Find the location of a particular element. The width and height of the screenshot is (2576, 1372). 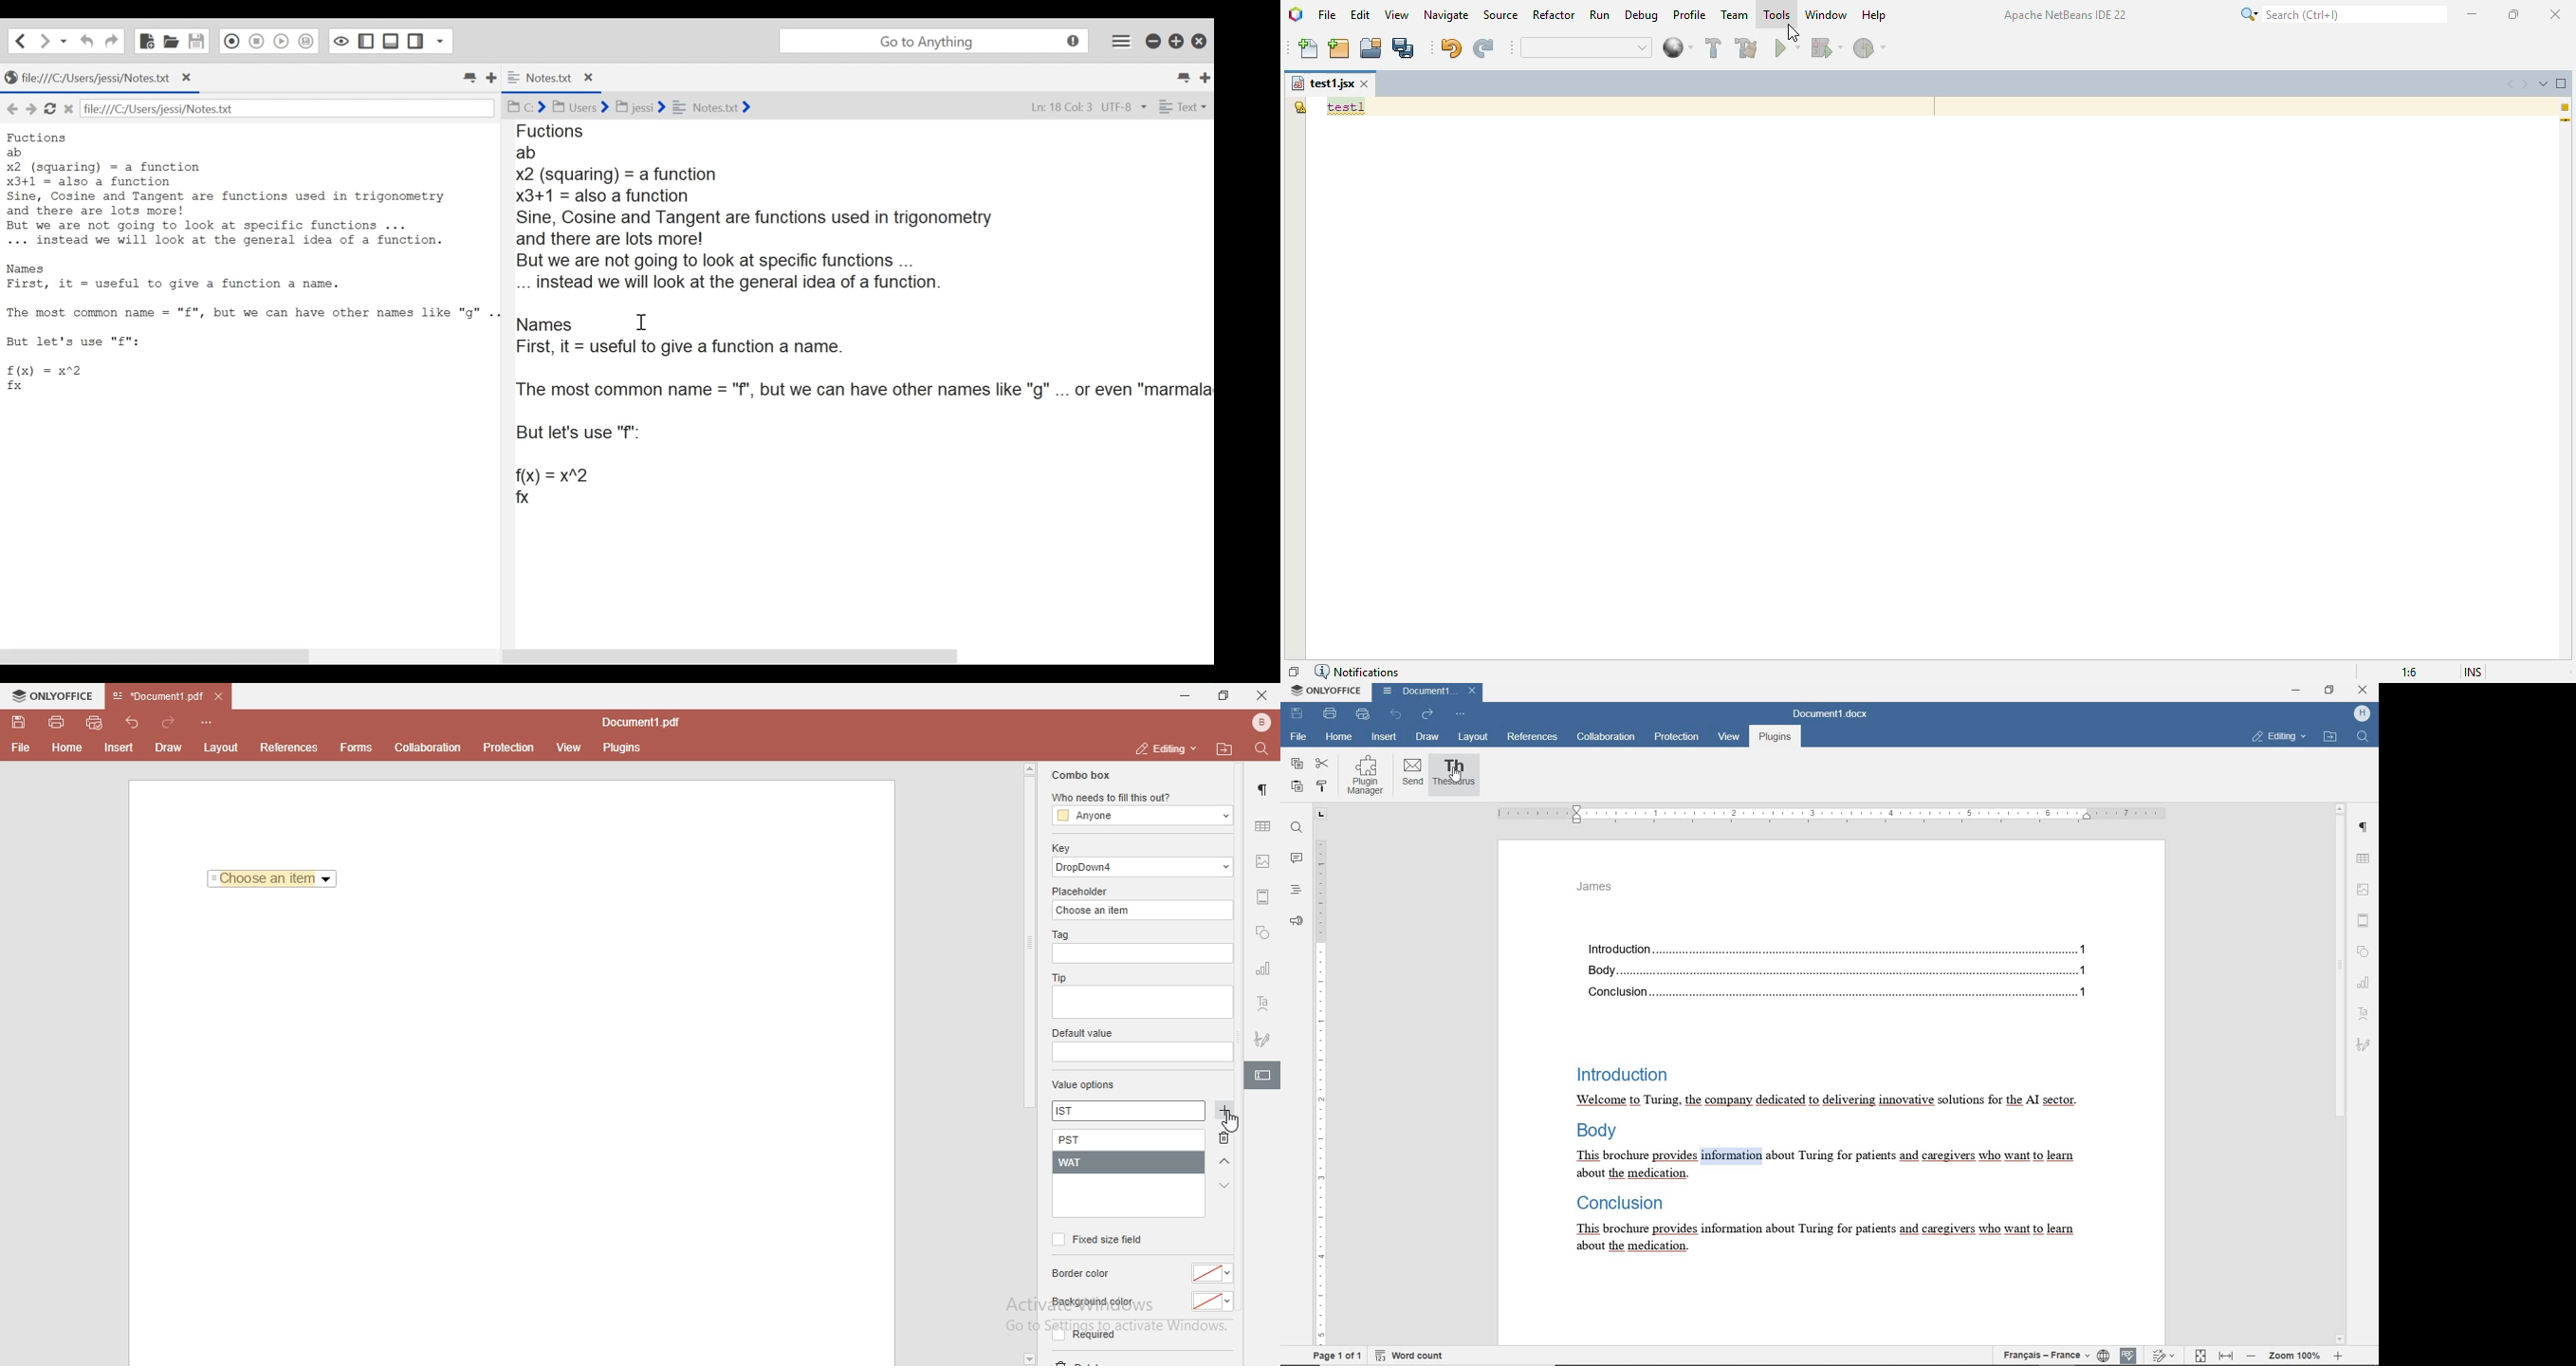

WORD COUNT is located at coordinates (1410, 1356).